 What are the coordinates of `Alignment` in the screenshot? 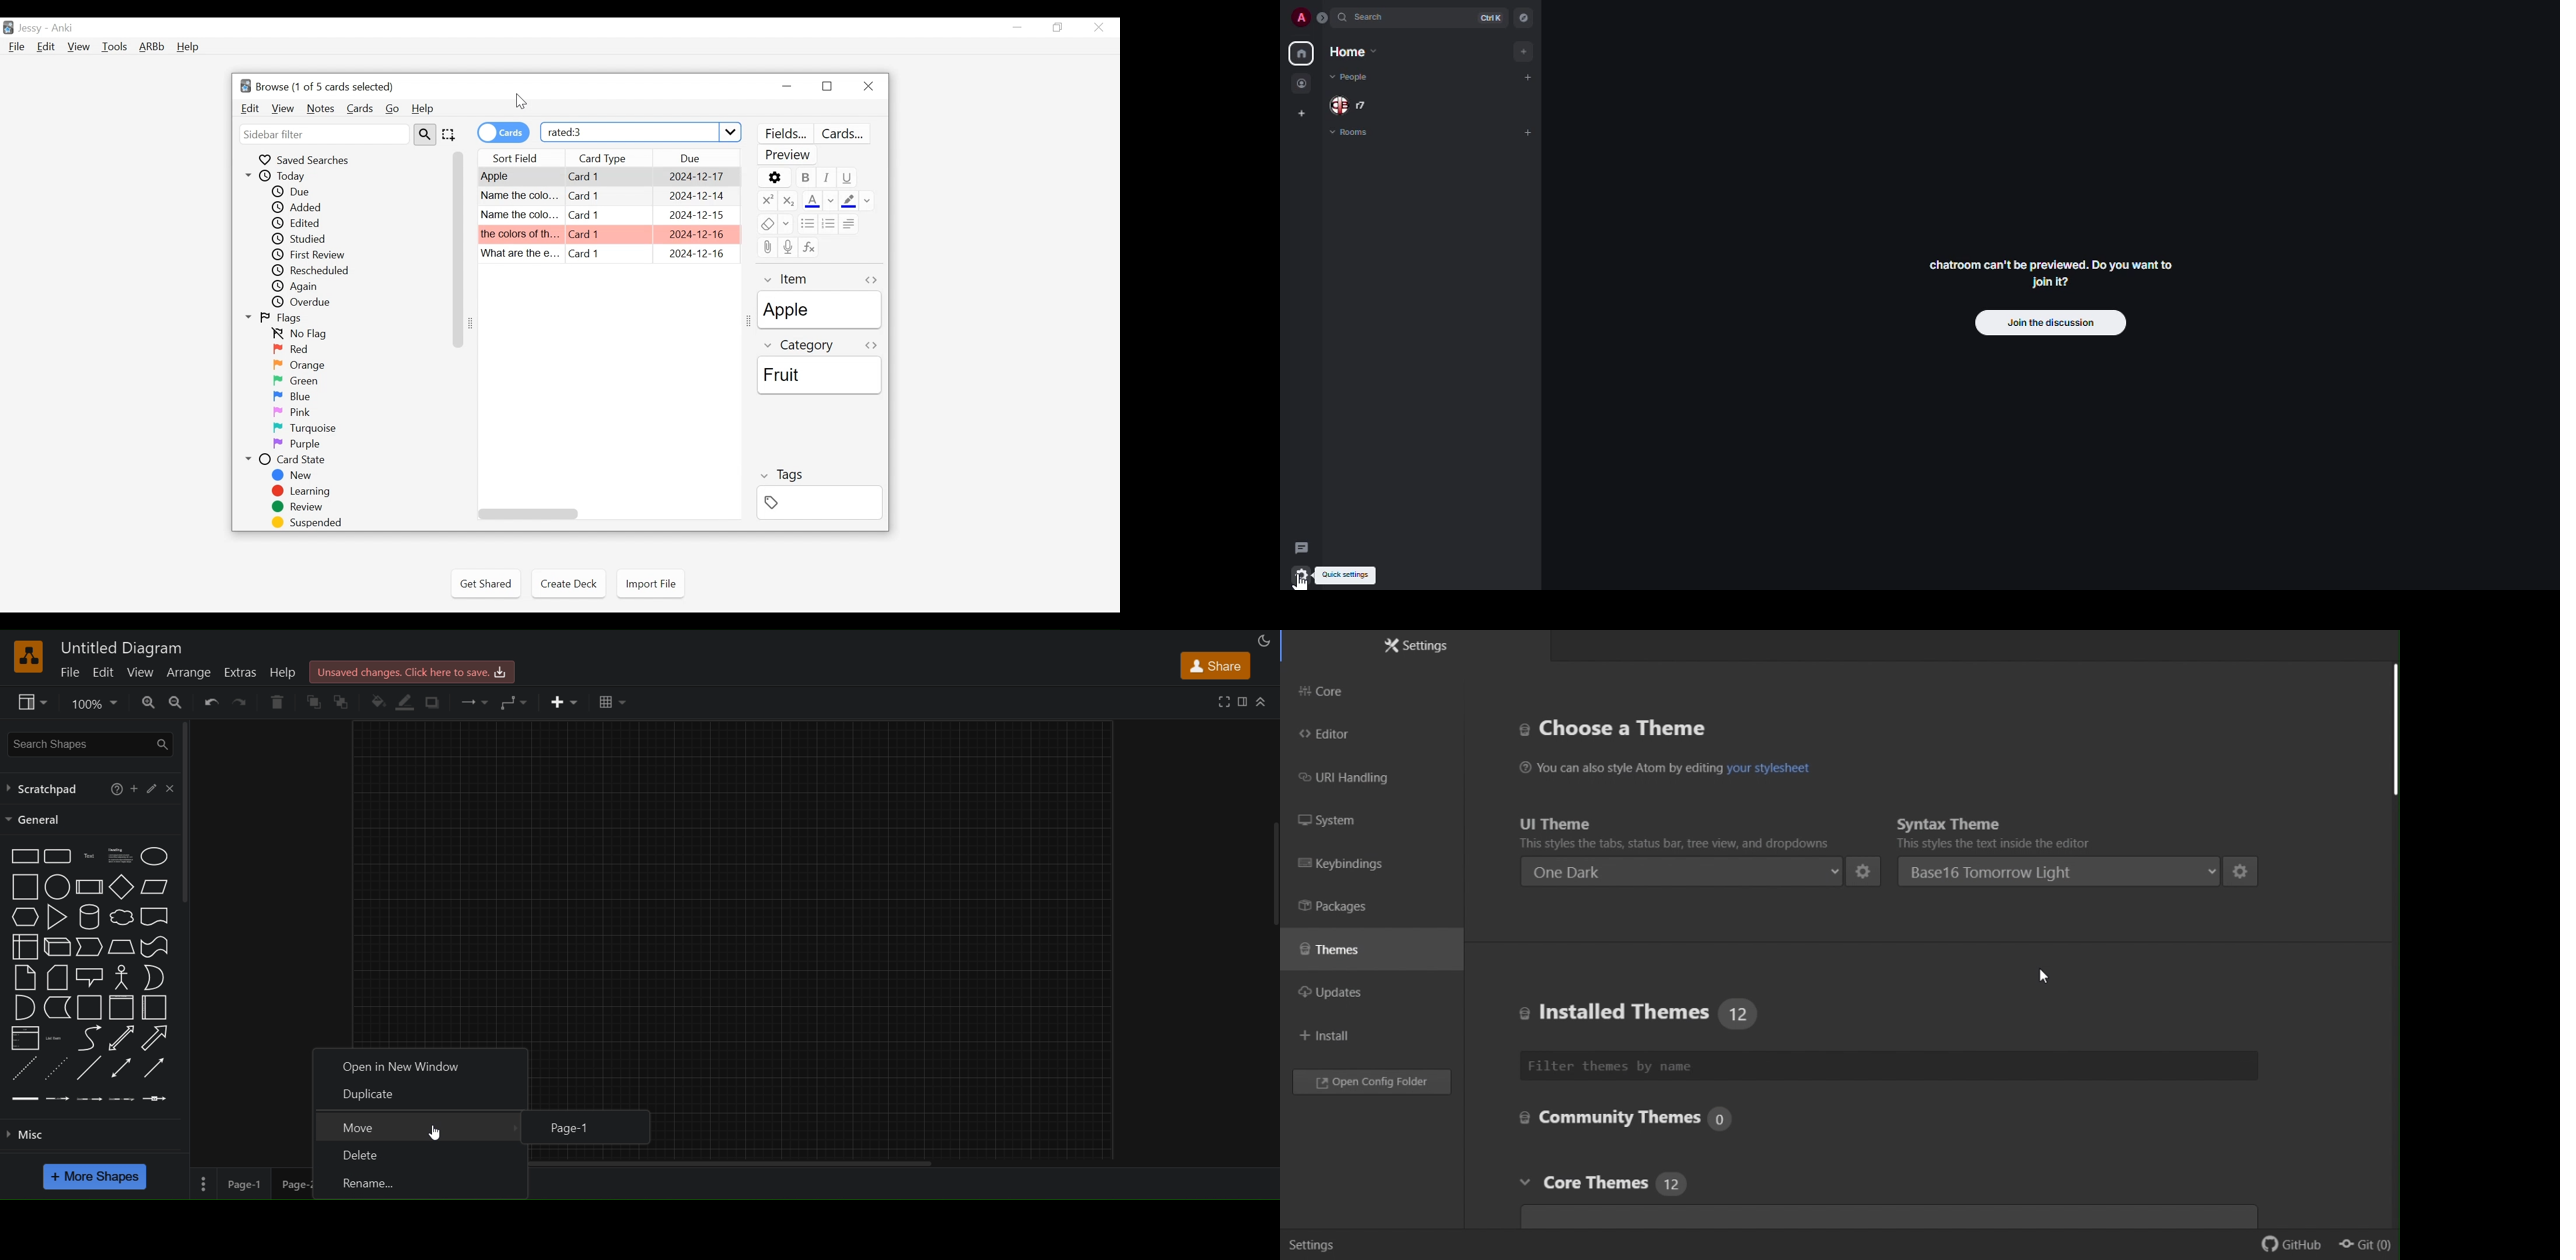 It's located at (851, 223).